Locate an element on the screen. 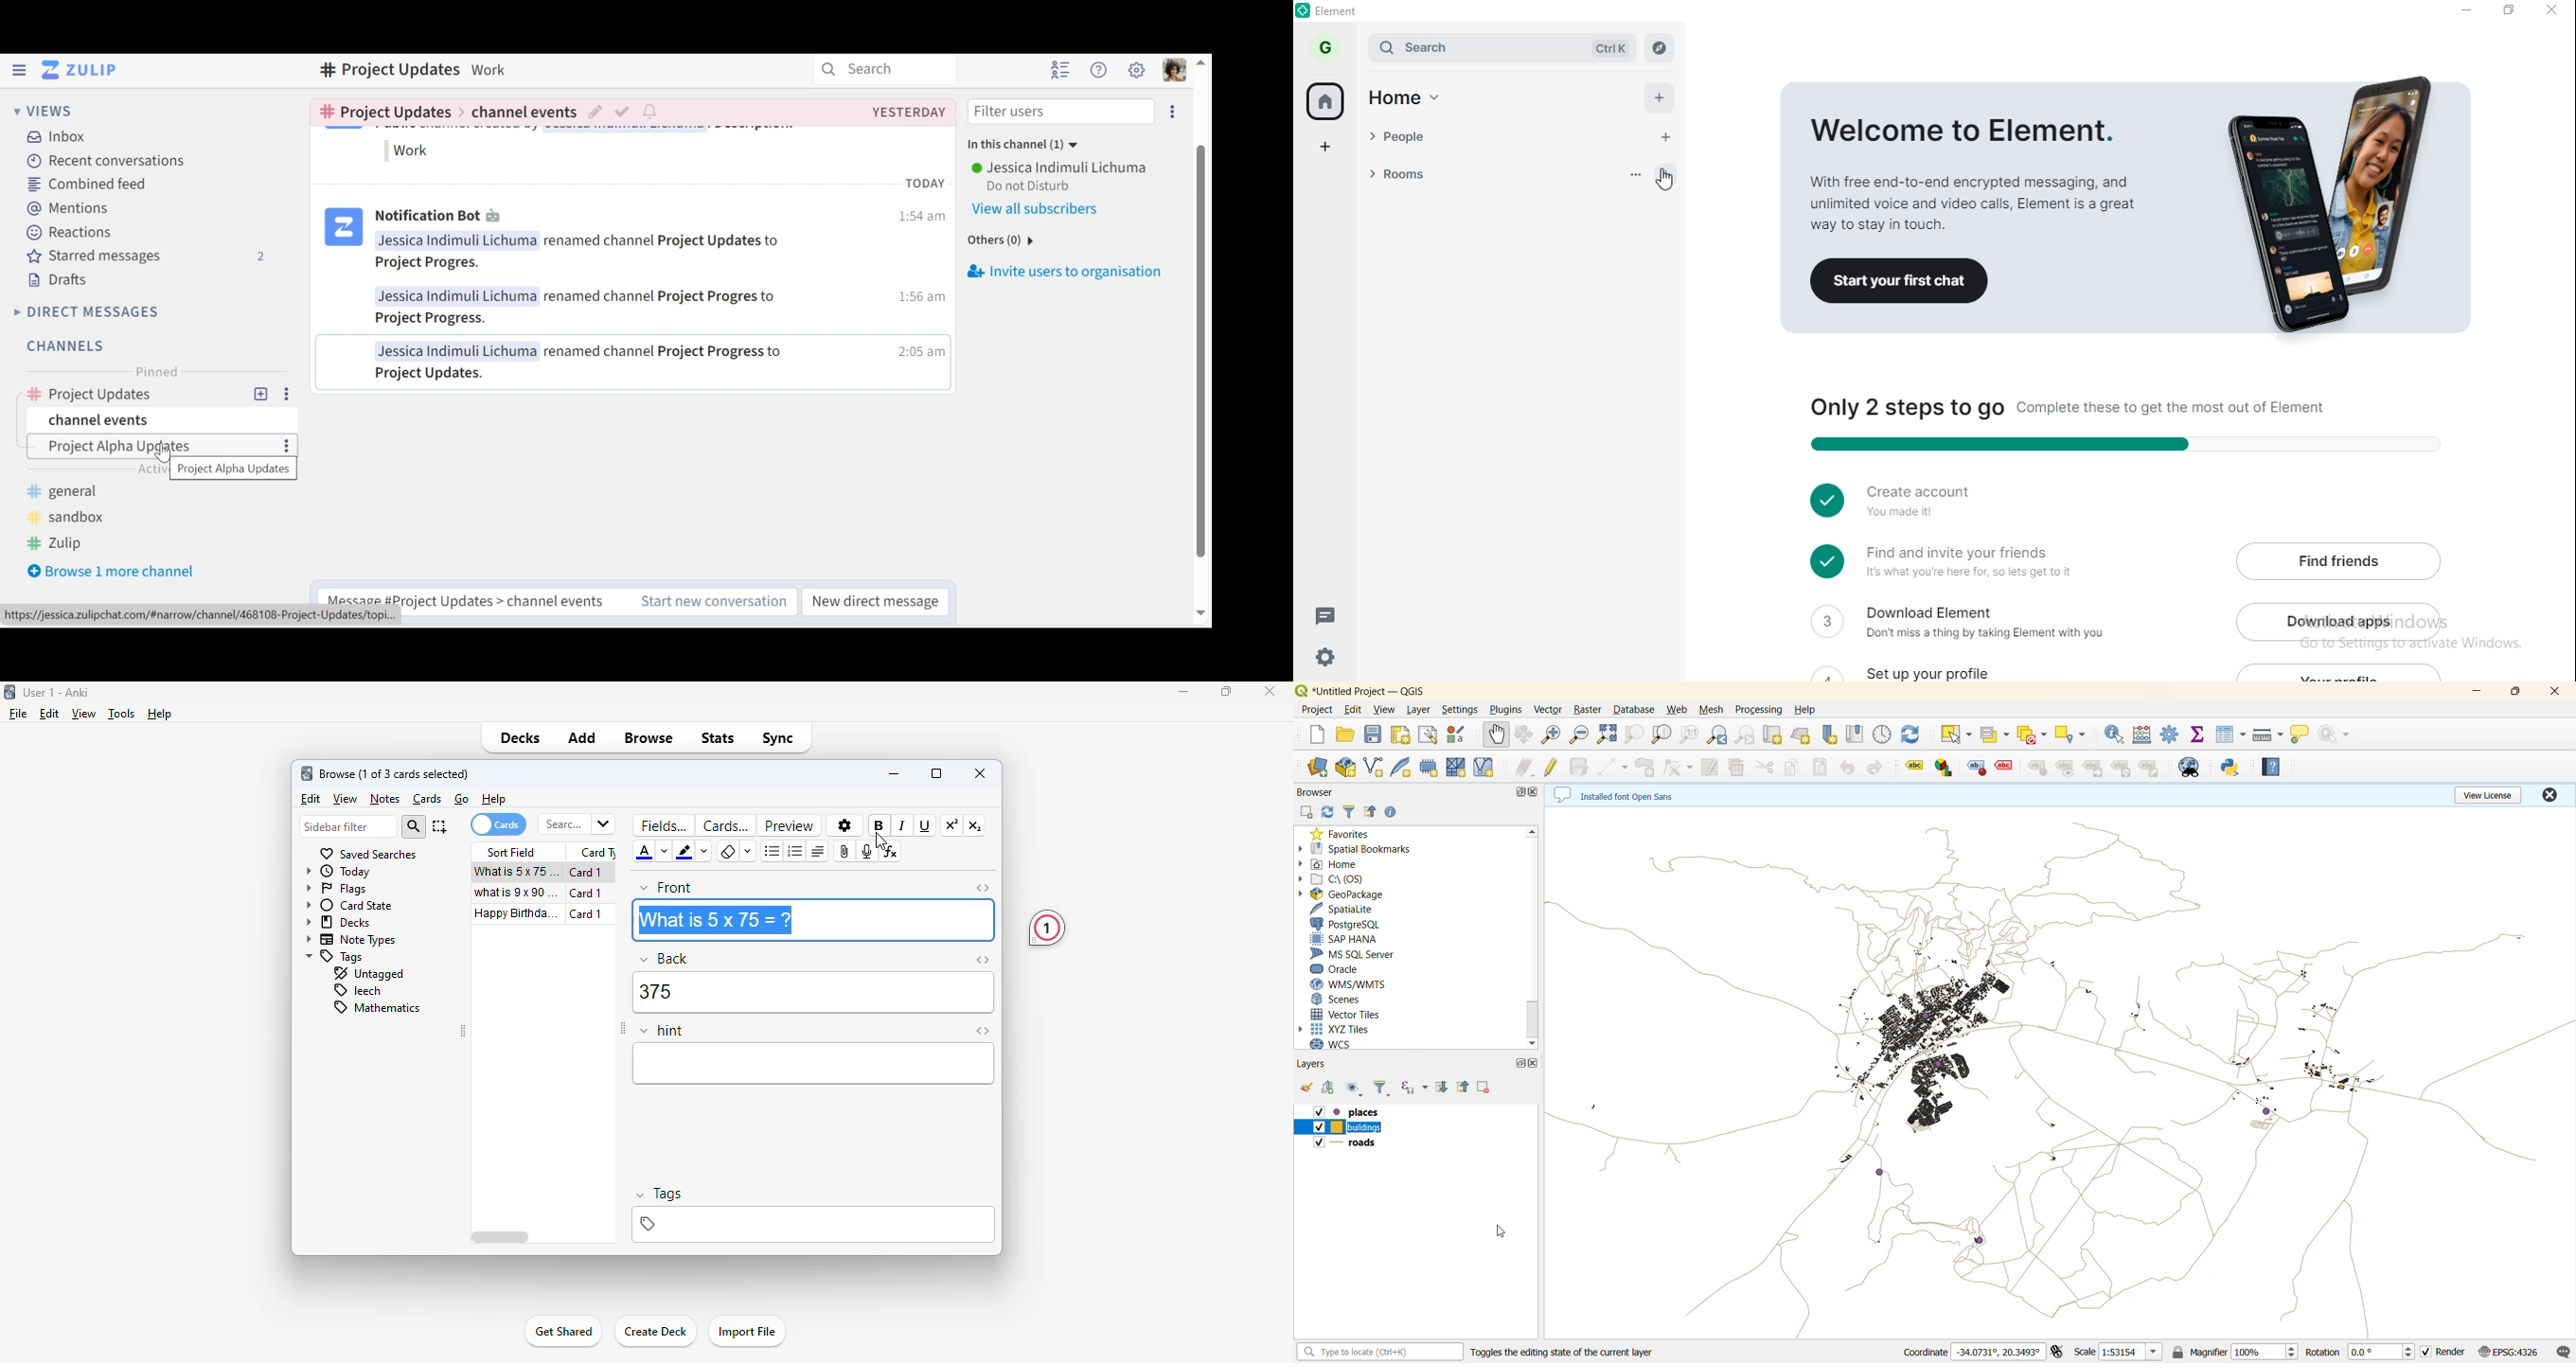 The image size is (2576, 1372). pointer is located at coordinates (1496, 1231).